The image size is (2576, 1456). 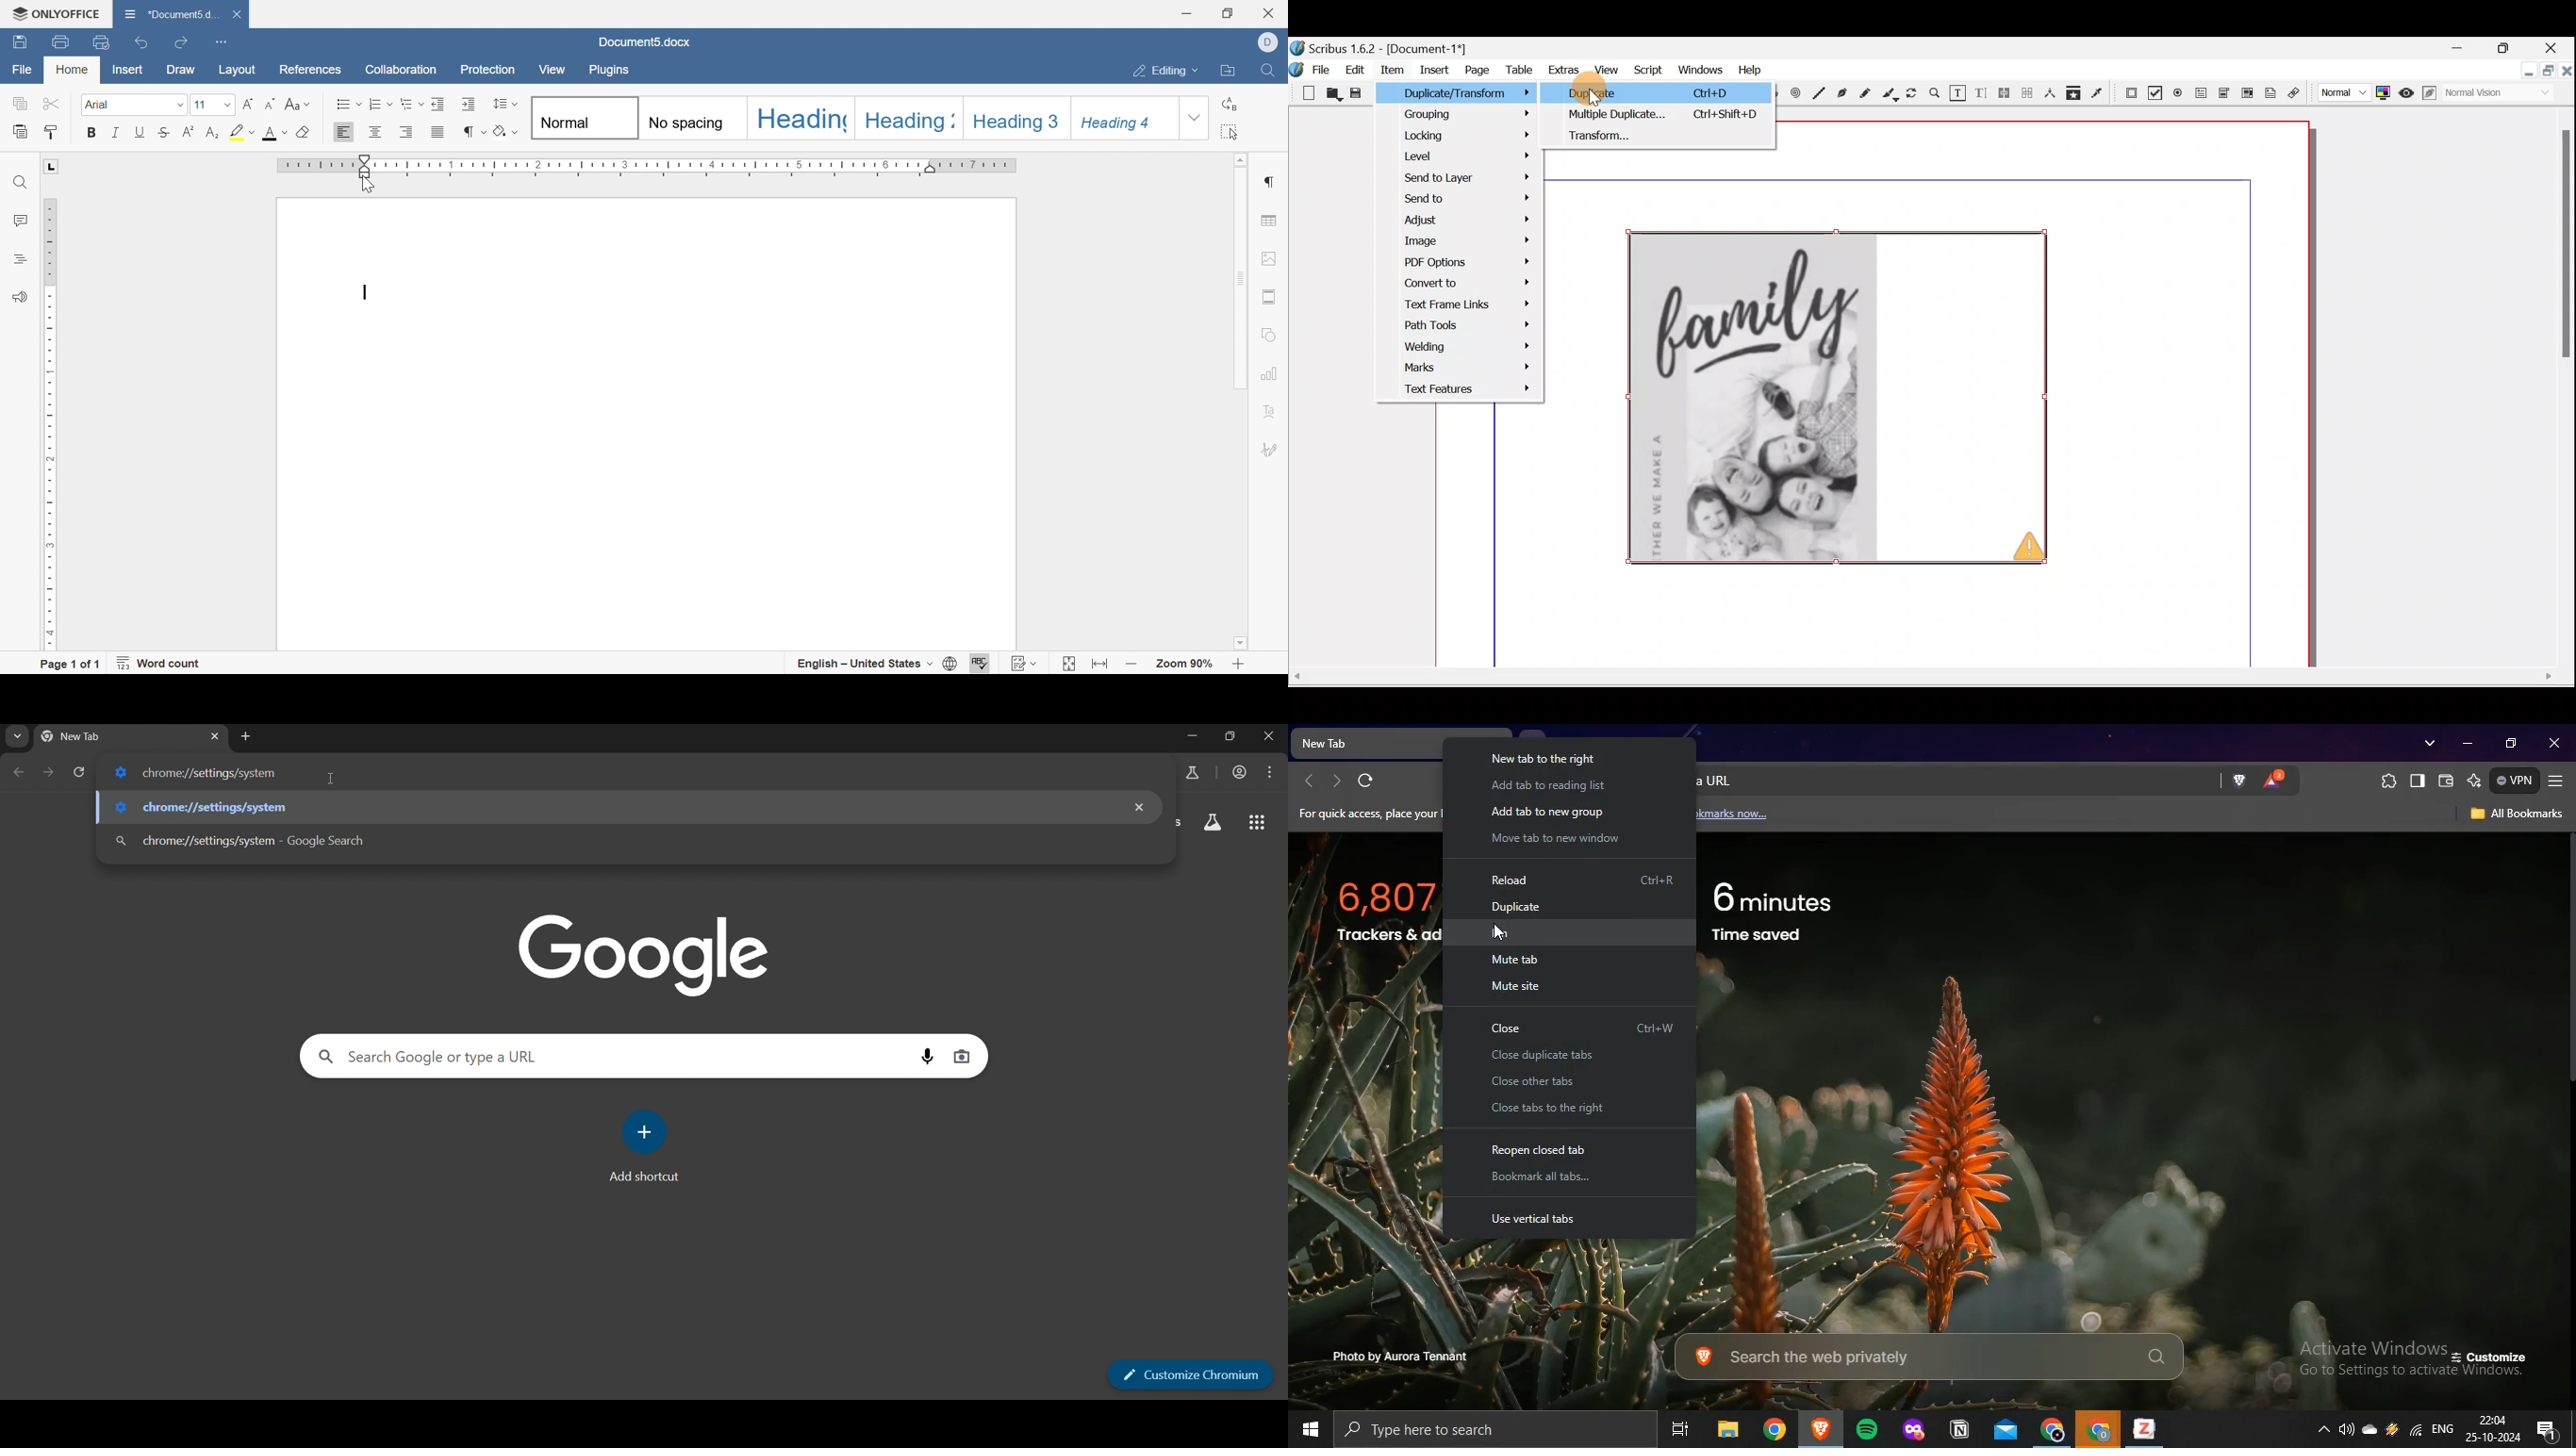 What do you see at coordinates (1462, 241) in the screenshot?
I see `Image` at bounding box center [1462, 241].